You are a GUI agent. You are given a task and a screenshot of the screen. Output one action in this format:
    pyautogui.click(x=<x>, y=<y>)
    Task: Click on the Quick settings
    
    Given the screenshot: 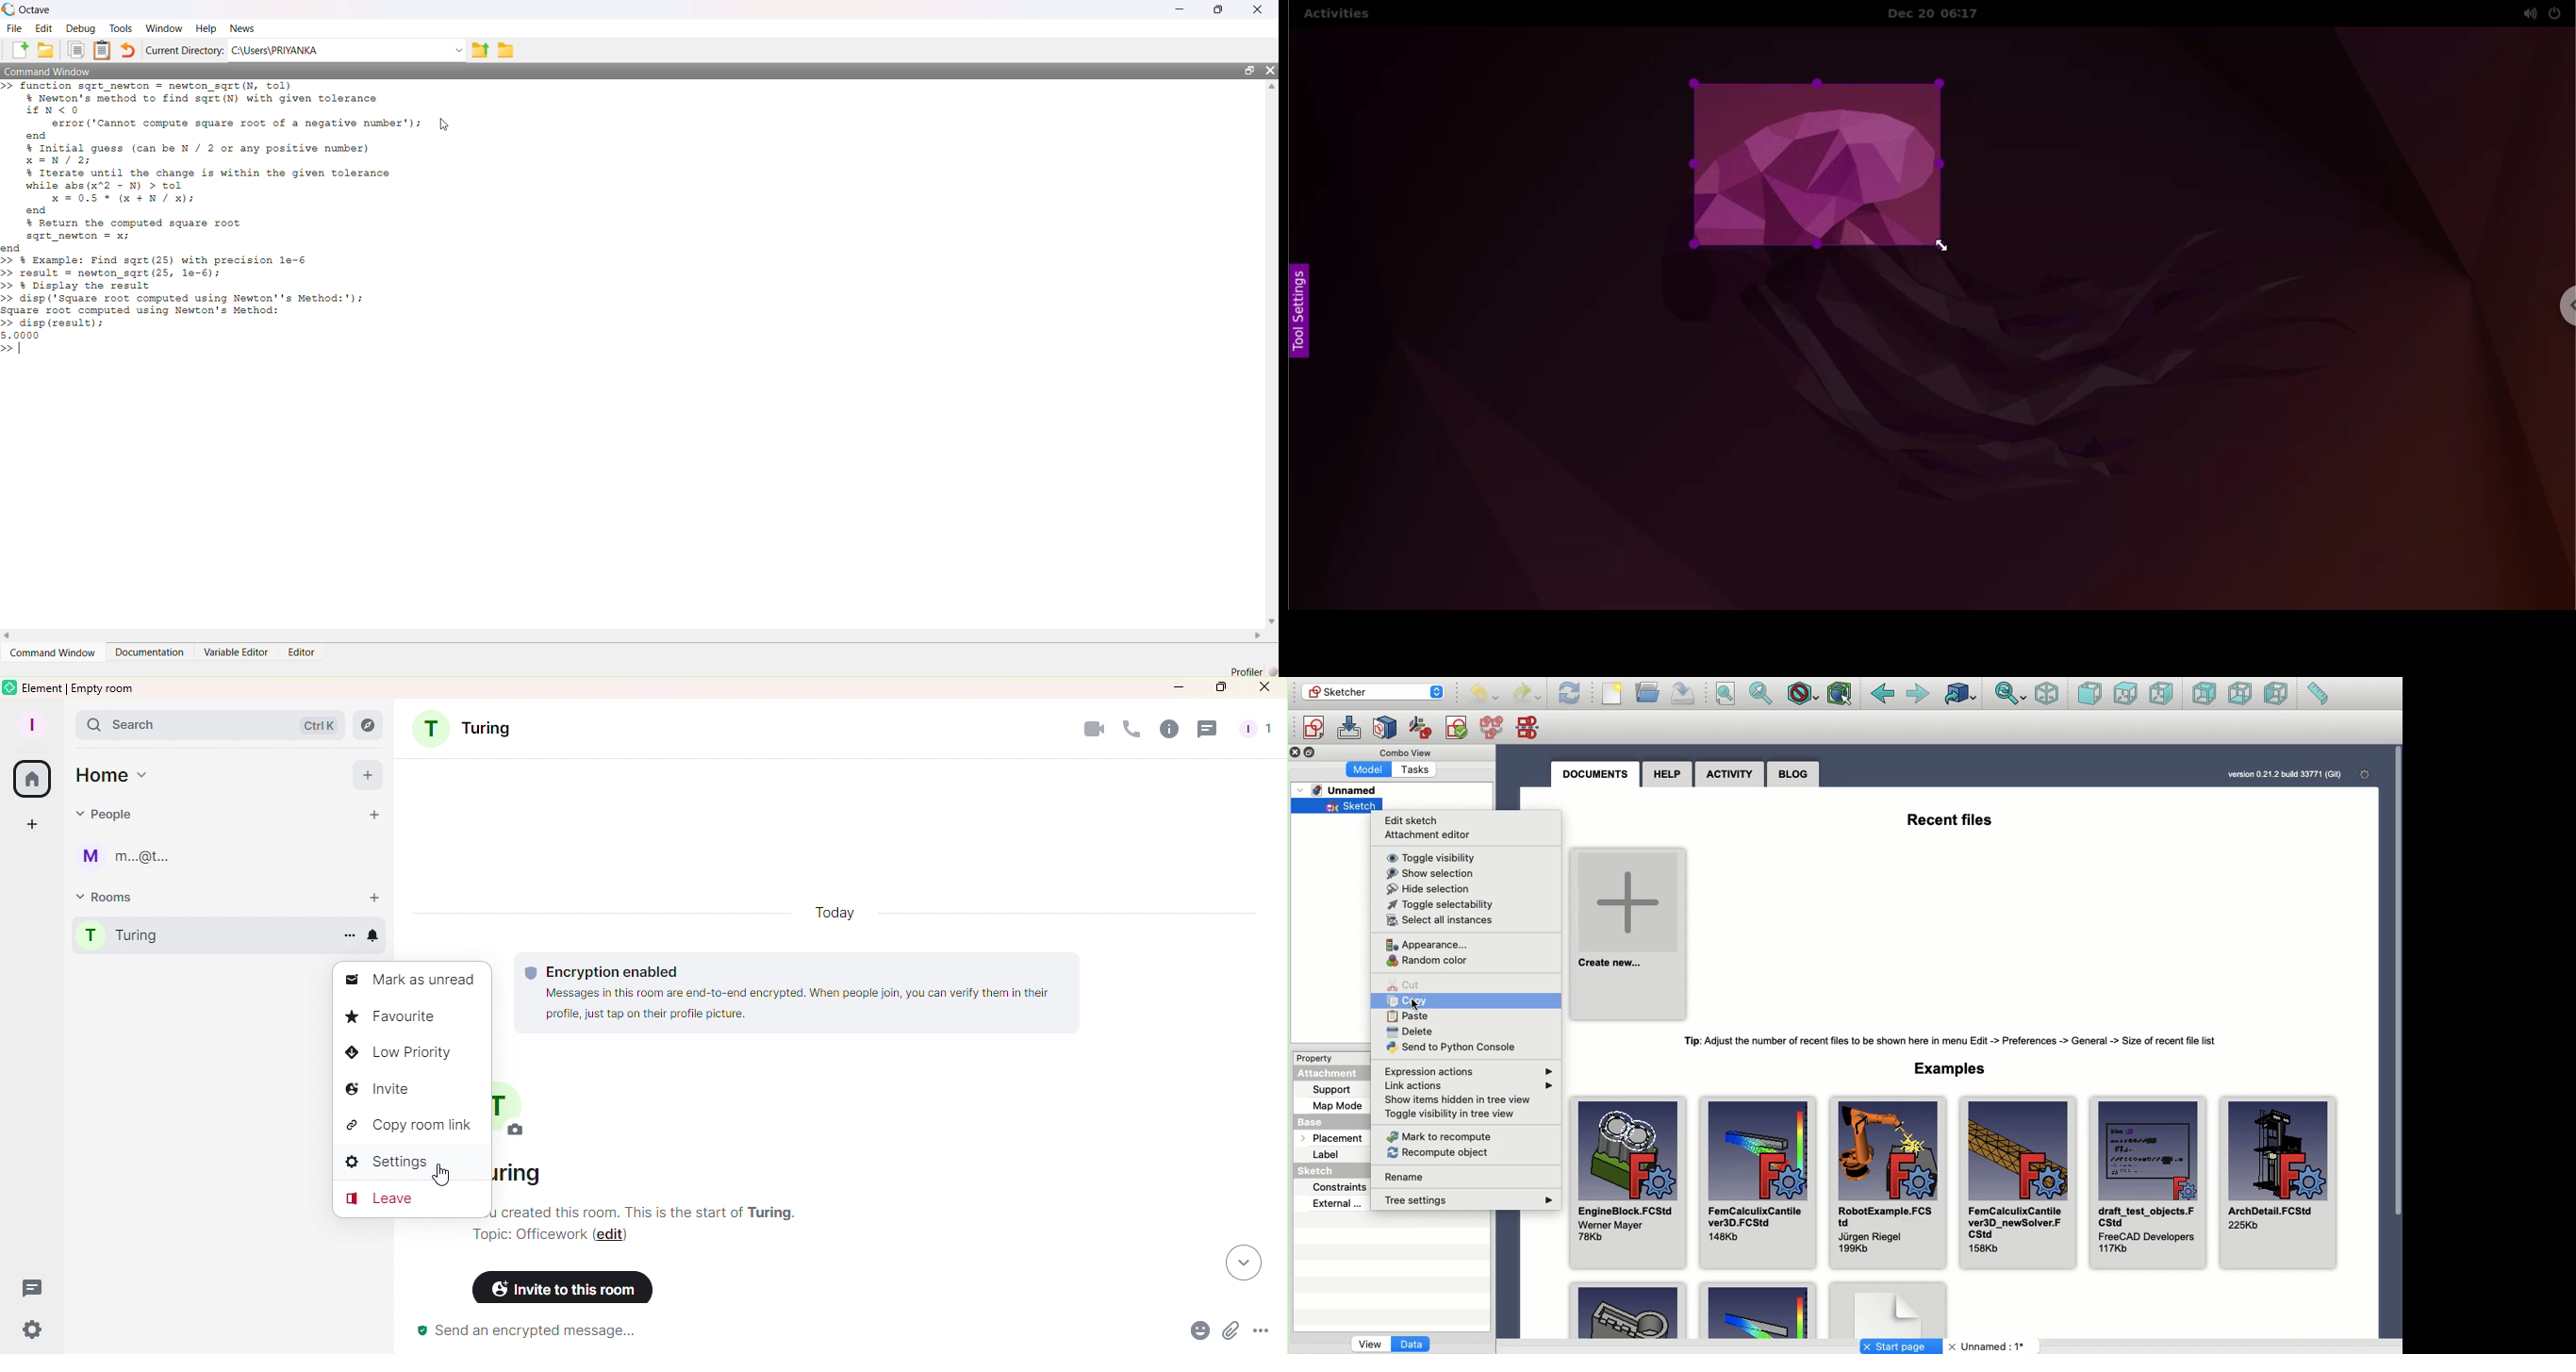 What is the action you would take?
    pyautogui.click(x=32, y=1331)
    